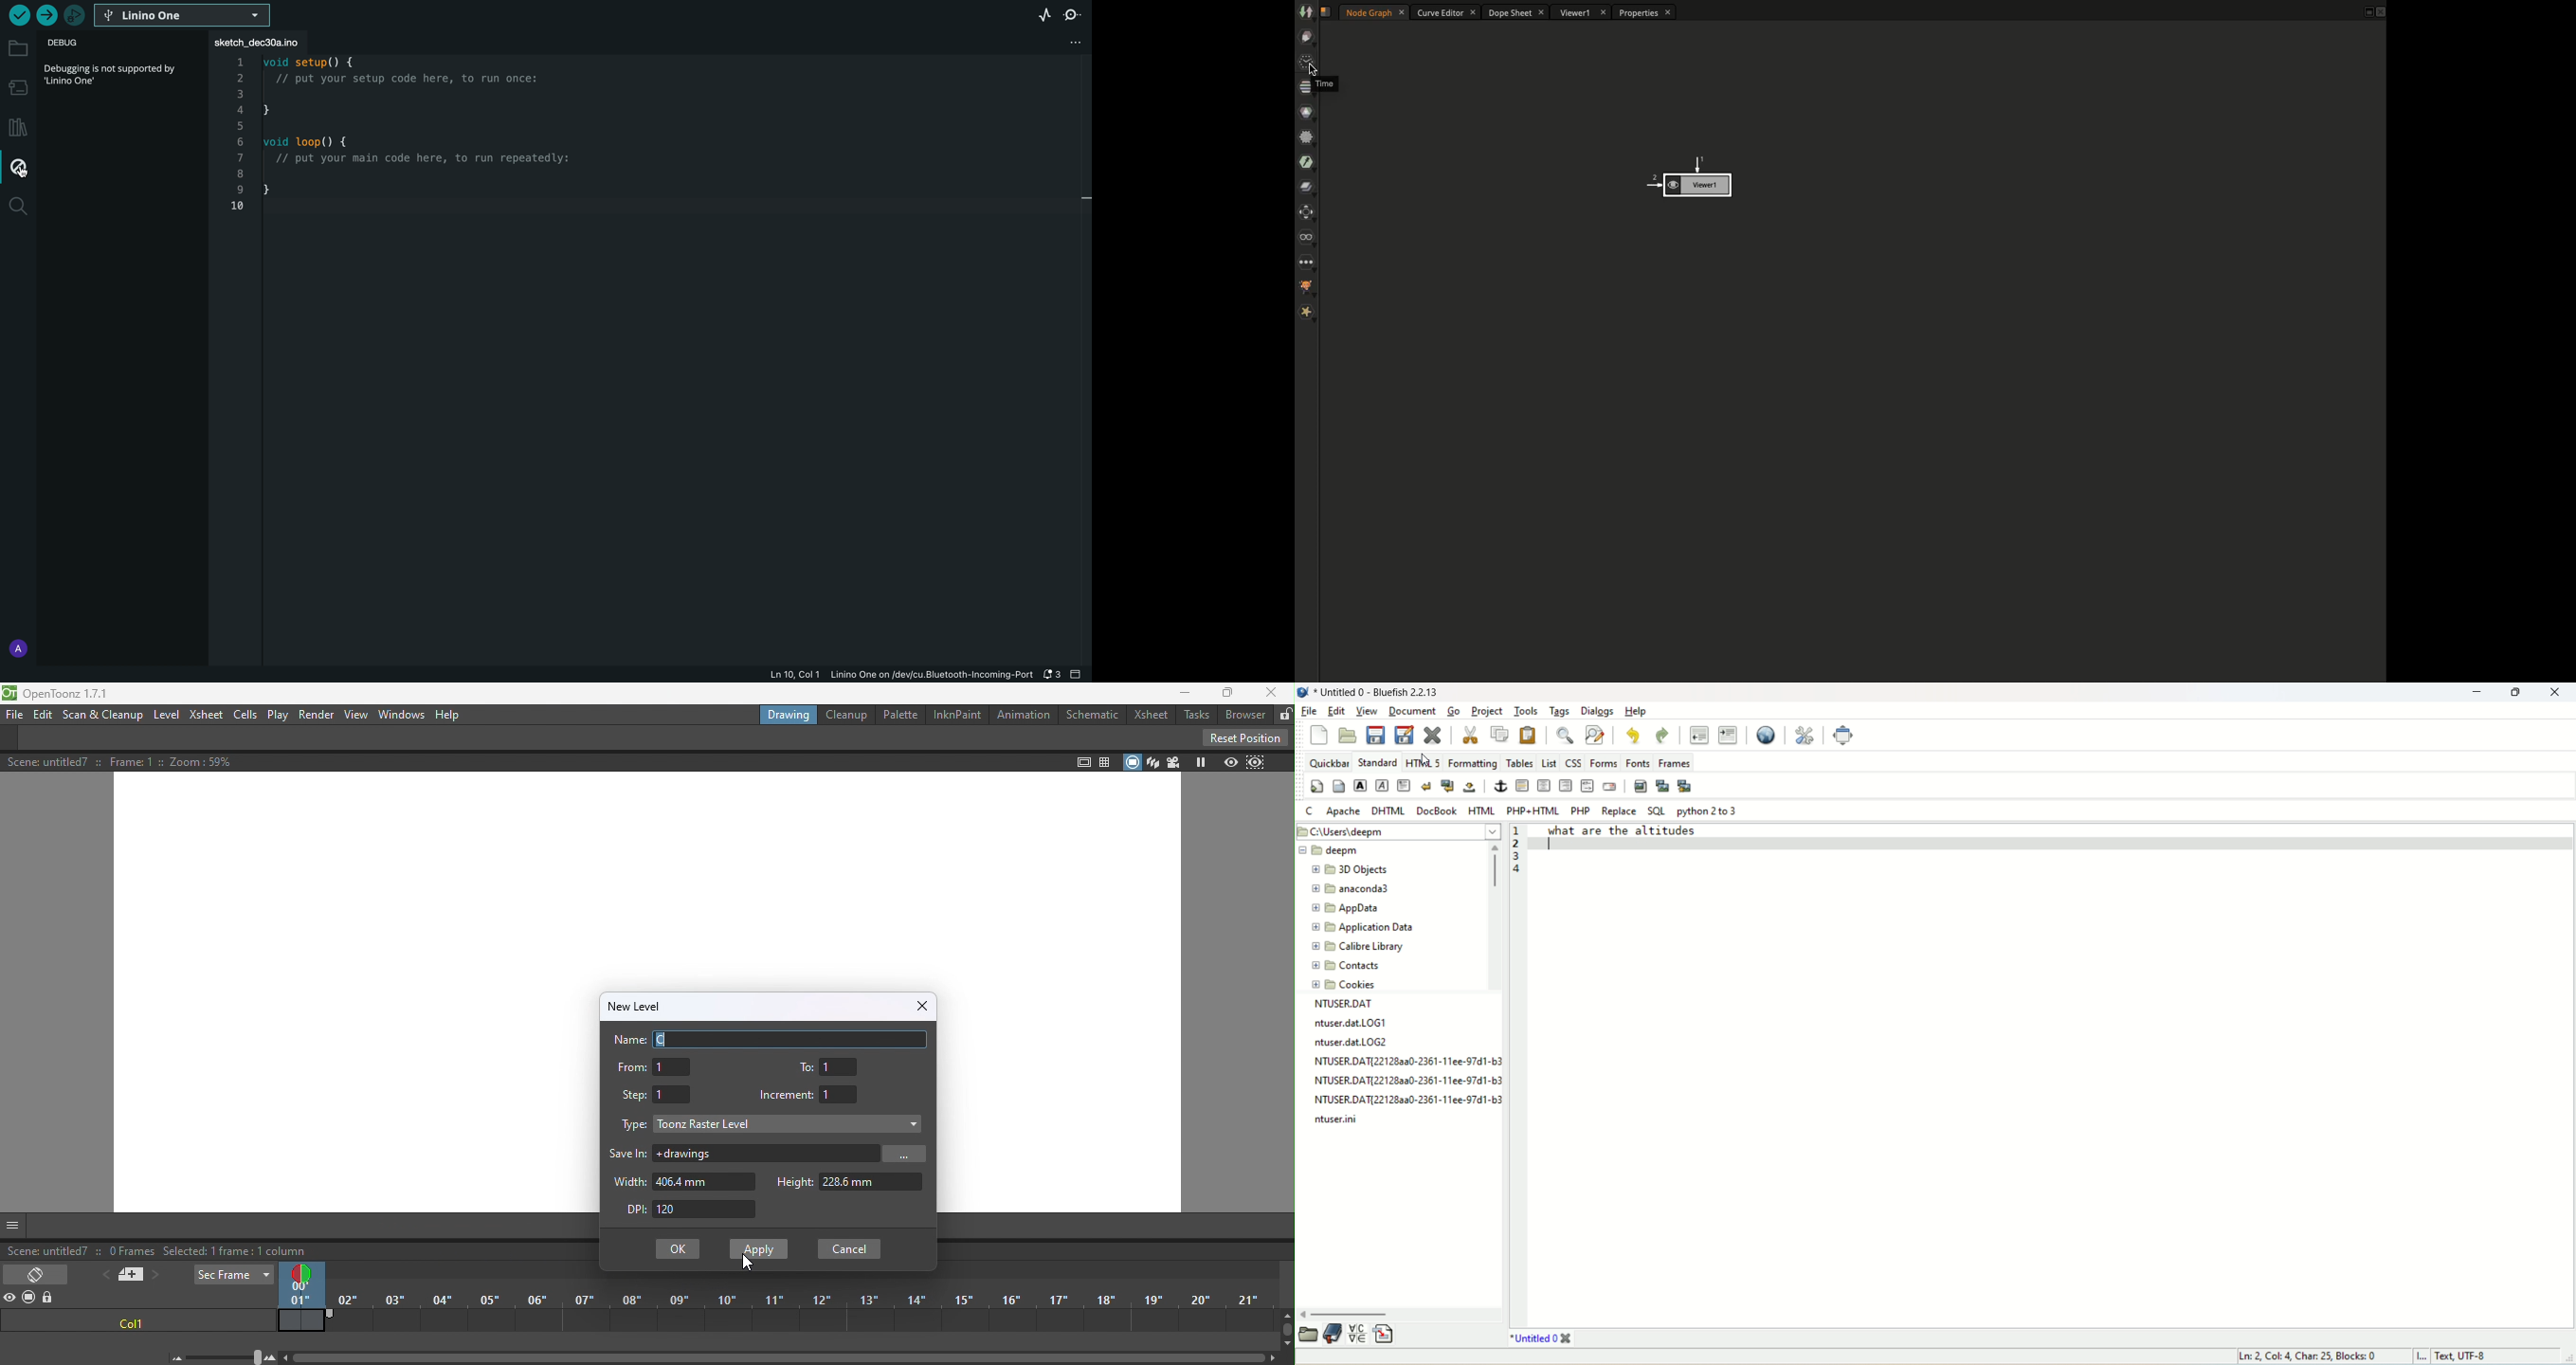 This screenshot has height=1372, width=2576. I want to click on Frames, so click(806, 1313).